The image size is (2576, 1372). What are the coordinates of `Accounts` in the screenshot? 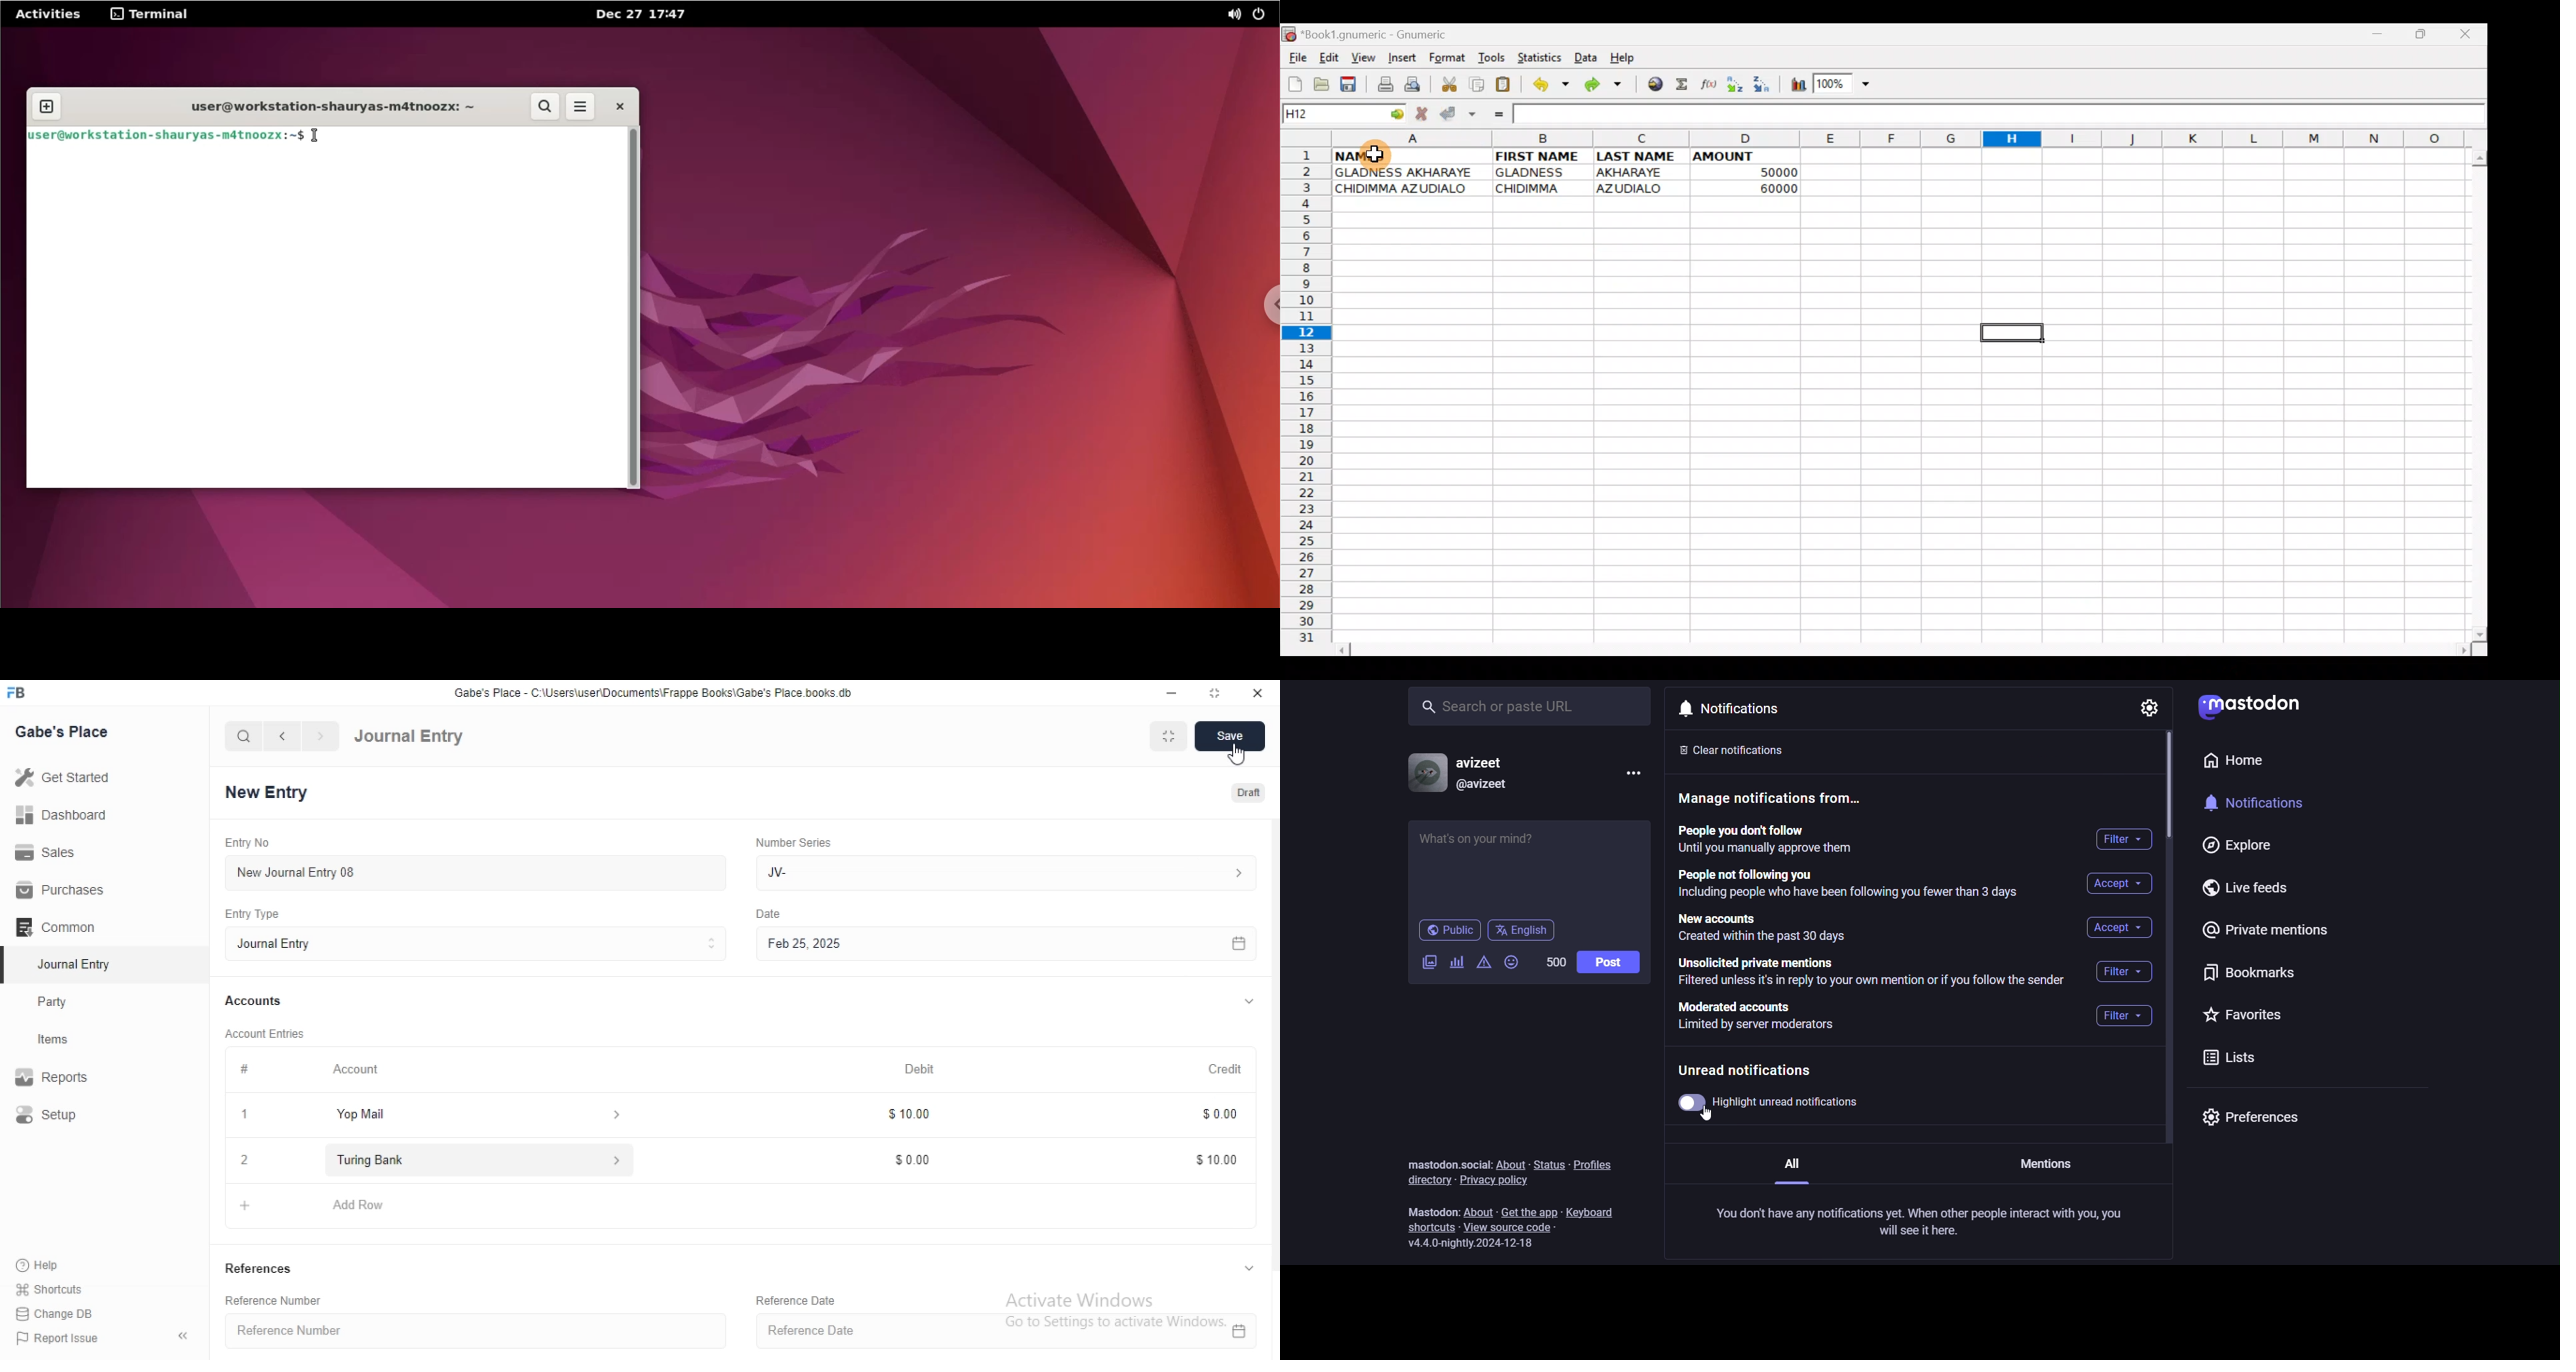 It's located at (255, 1002).